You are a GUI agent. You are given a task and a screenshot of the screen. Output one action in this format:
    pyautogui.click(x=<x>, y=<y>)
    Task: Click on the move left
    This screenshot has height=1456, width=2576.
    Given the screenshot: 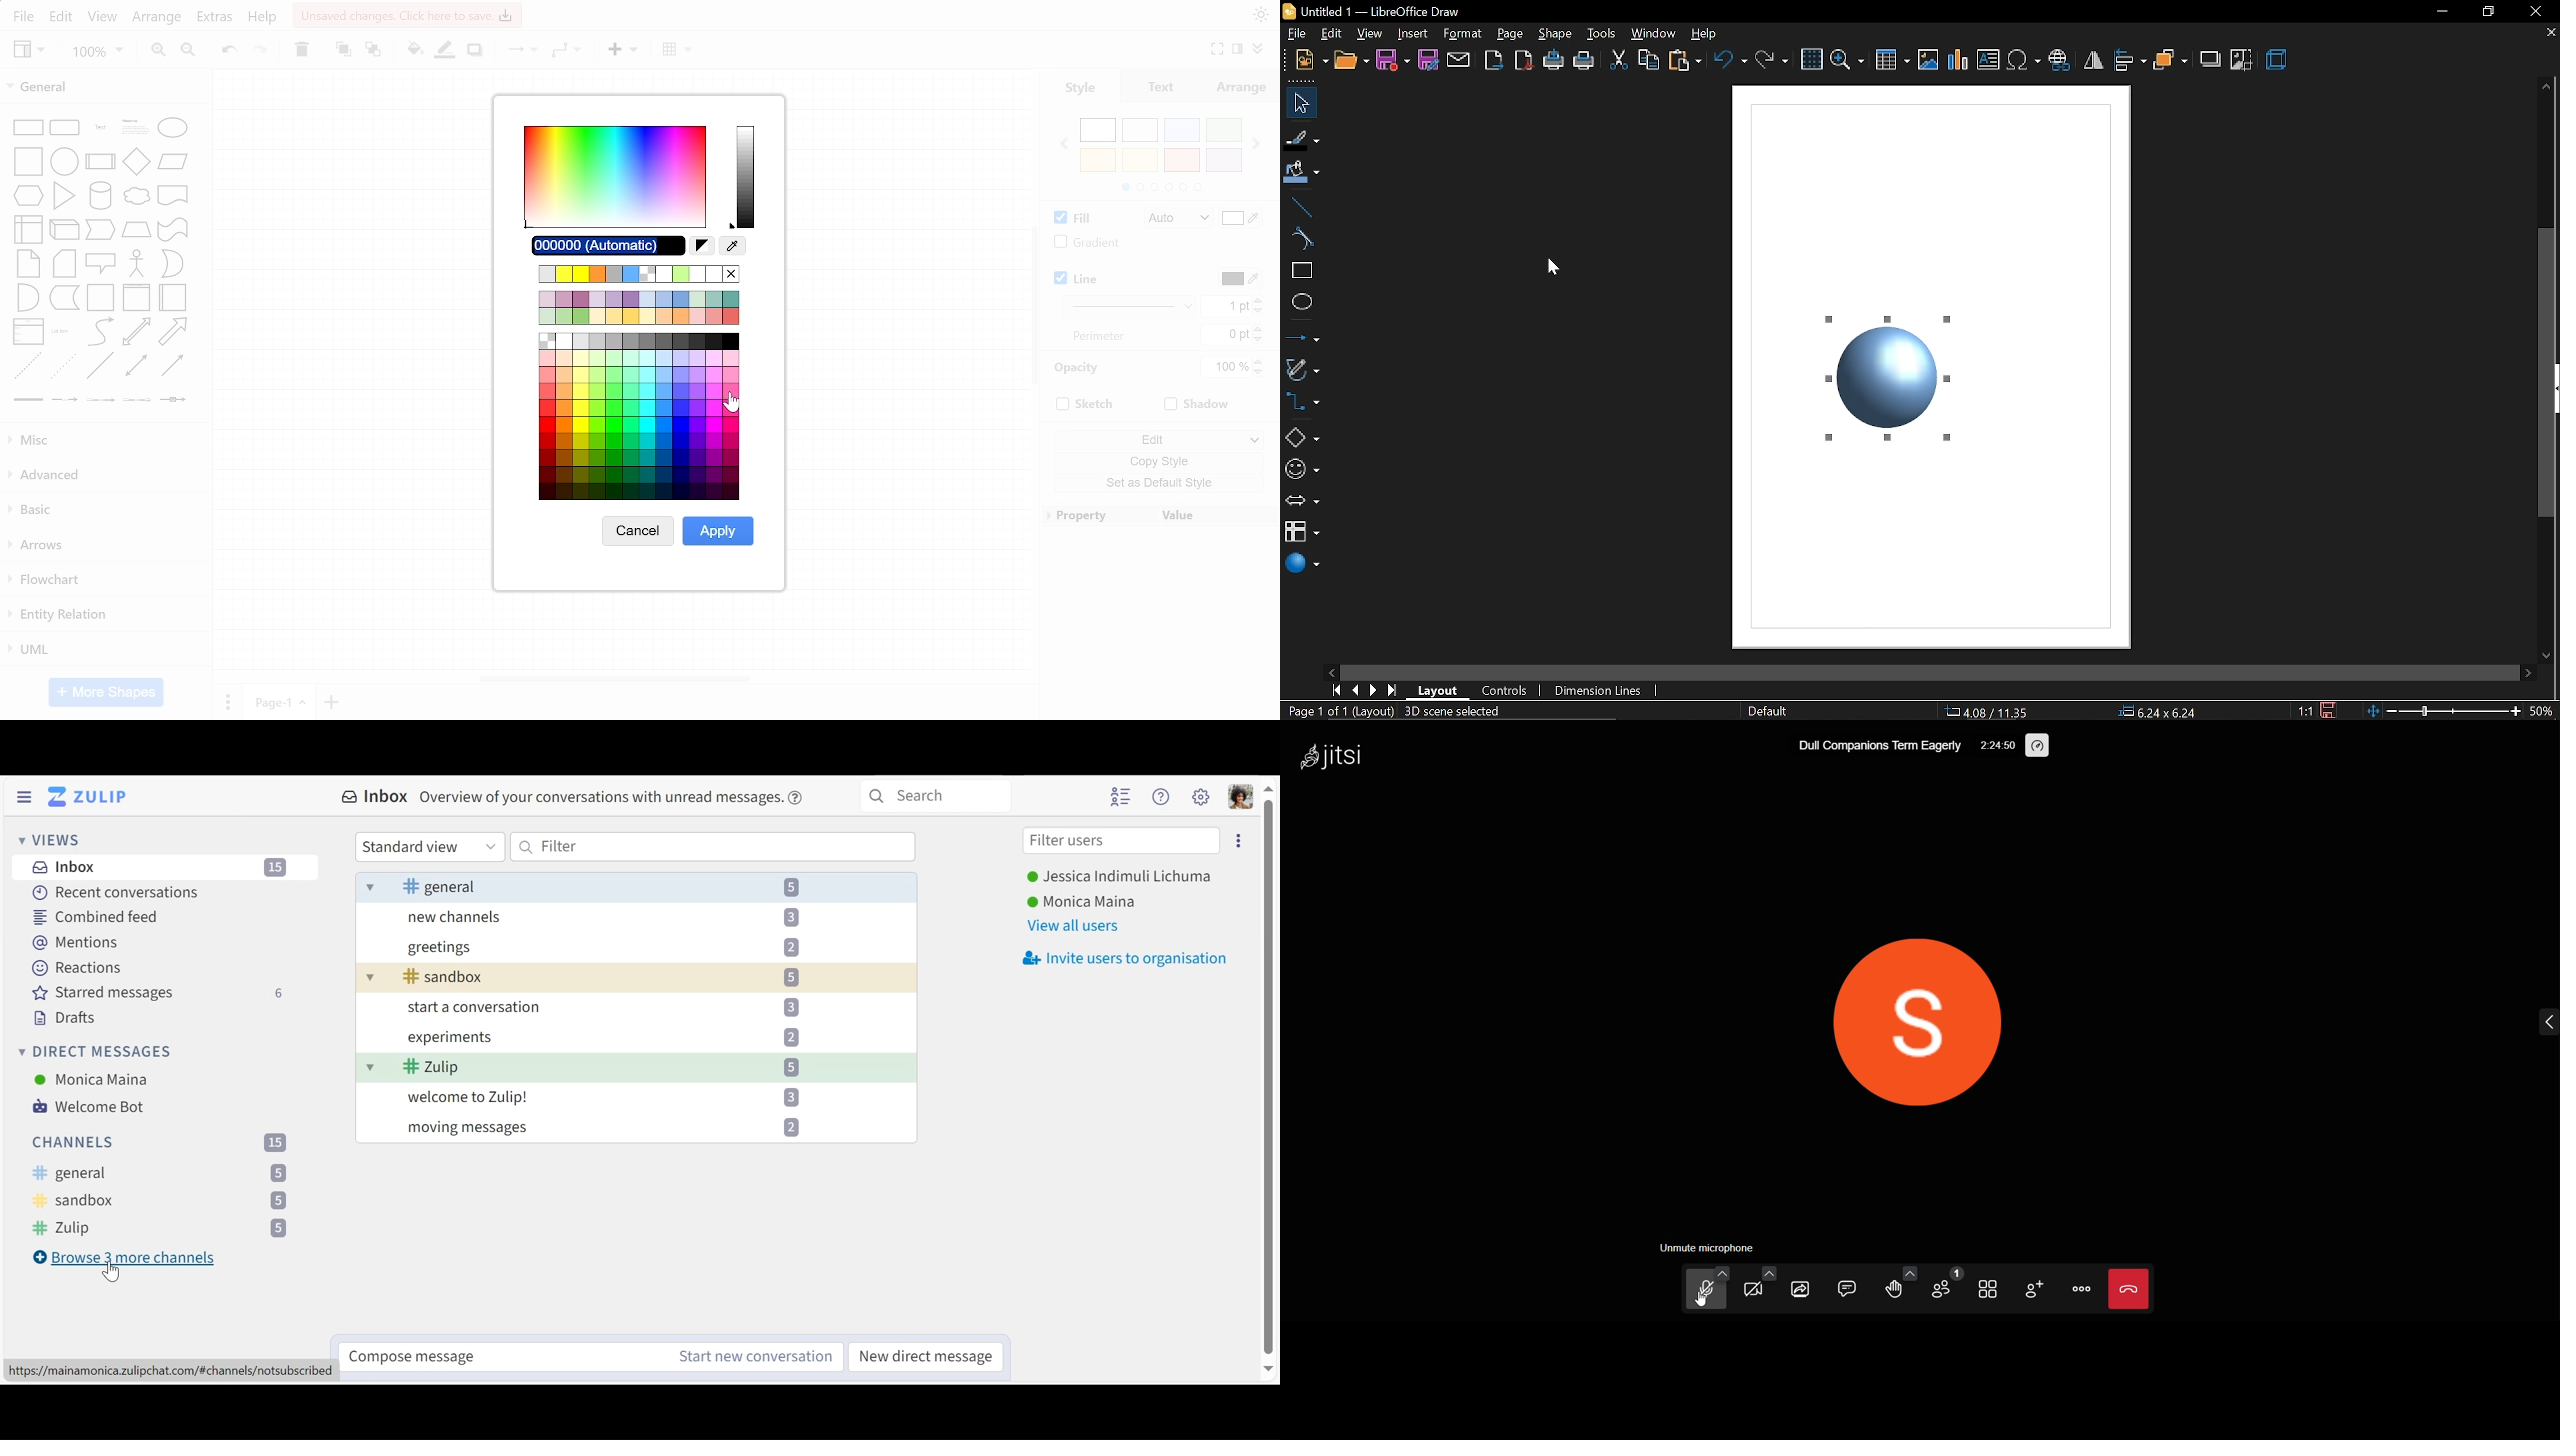 What is the action you would take?
    pyautogui.click(x=1333, y=673)
    